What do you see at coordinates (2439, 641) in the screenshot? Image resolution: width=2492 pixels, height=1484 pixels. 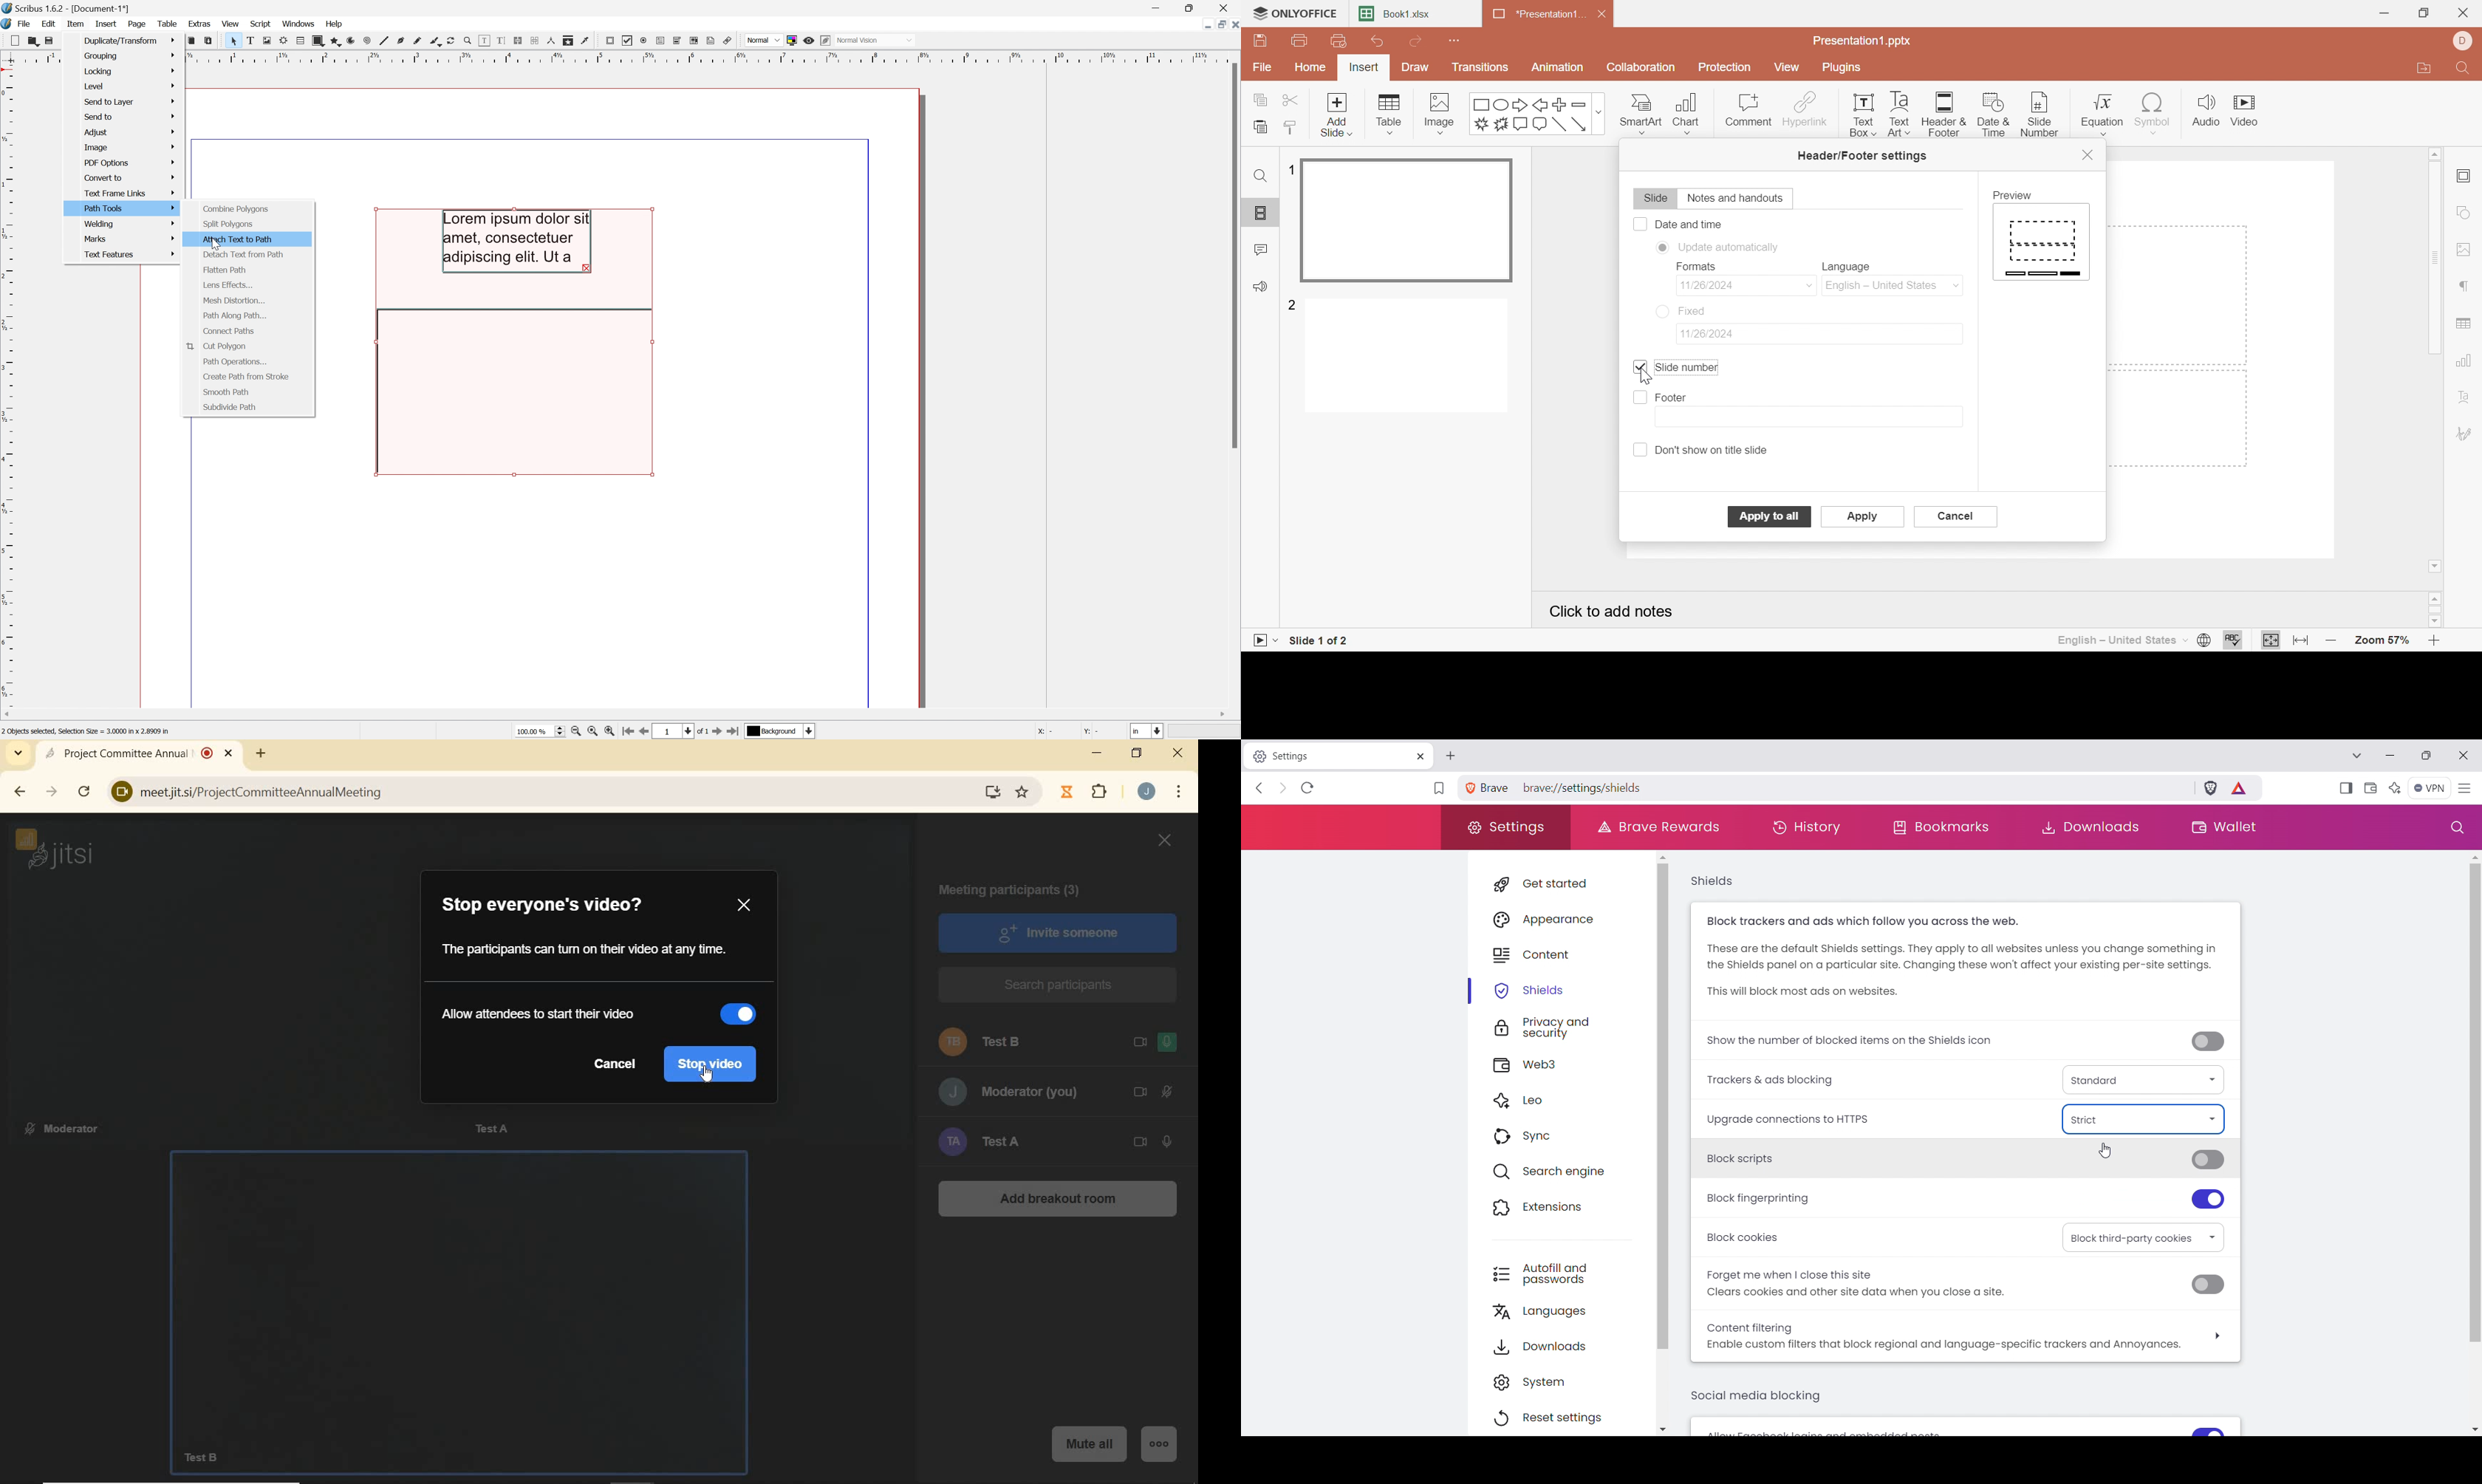 I see `Zoom in` at bounding box center [2439, 641].